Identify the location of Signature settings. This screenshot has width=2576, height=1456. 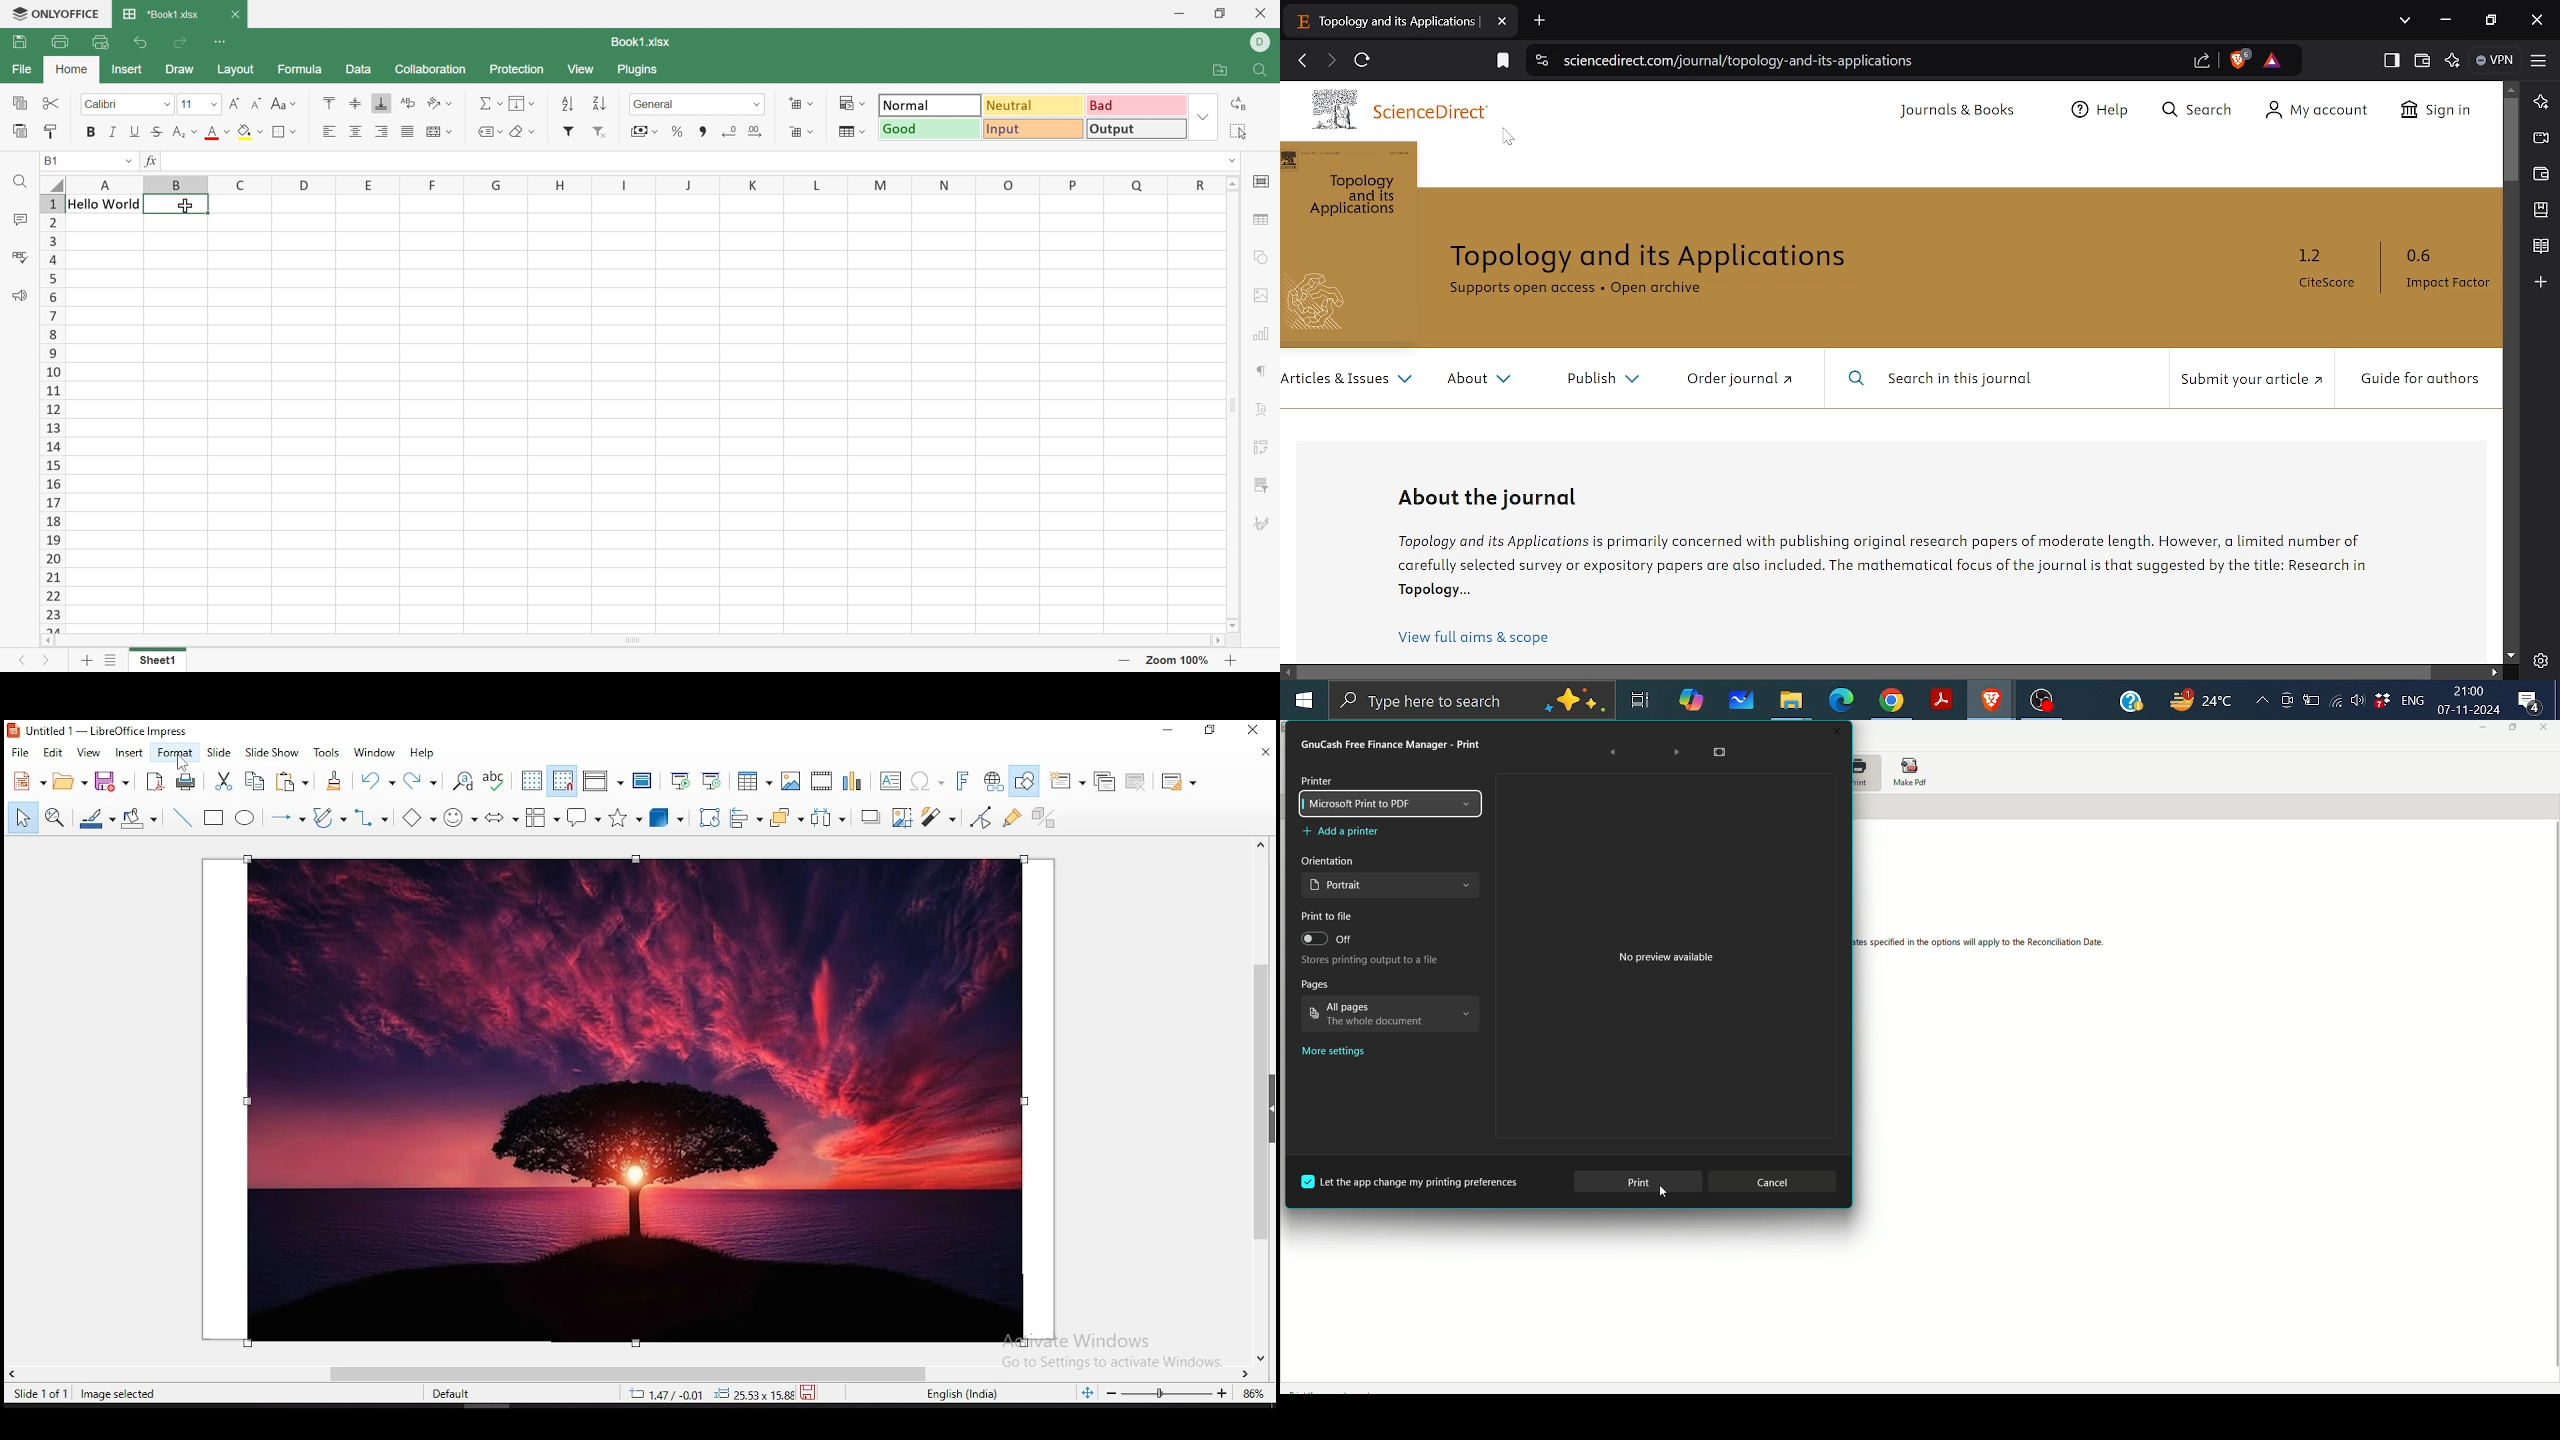
(1259, 523).